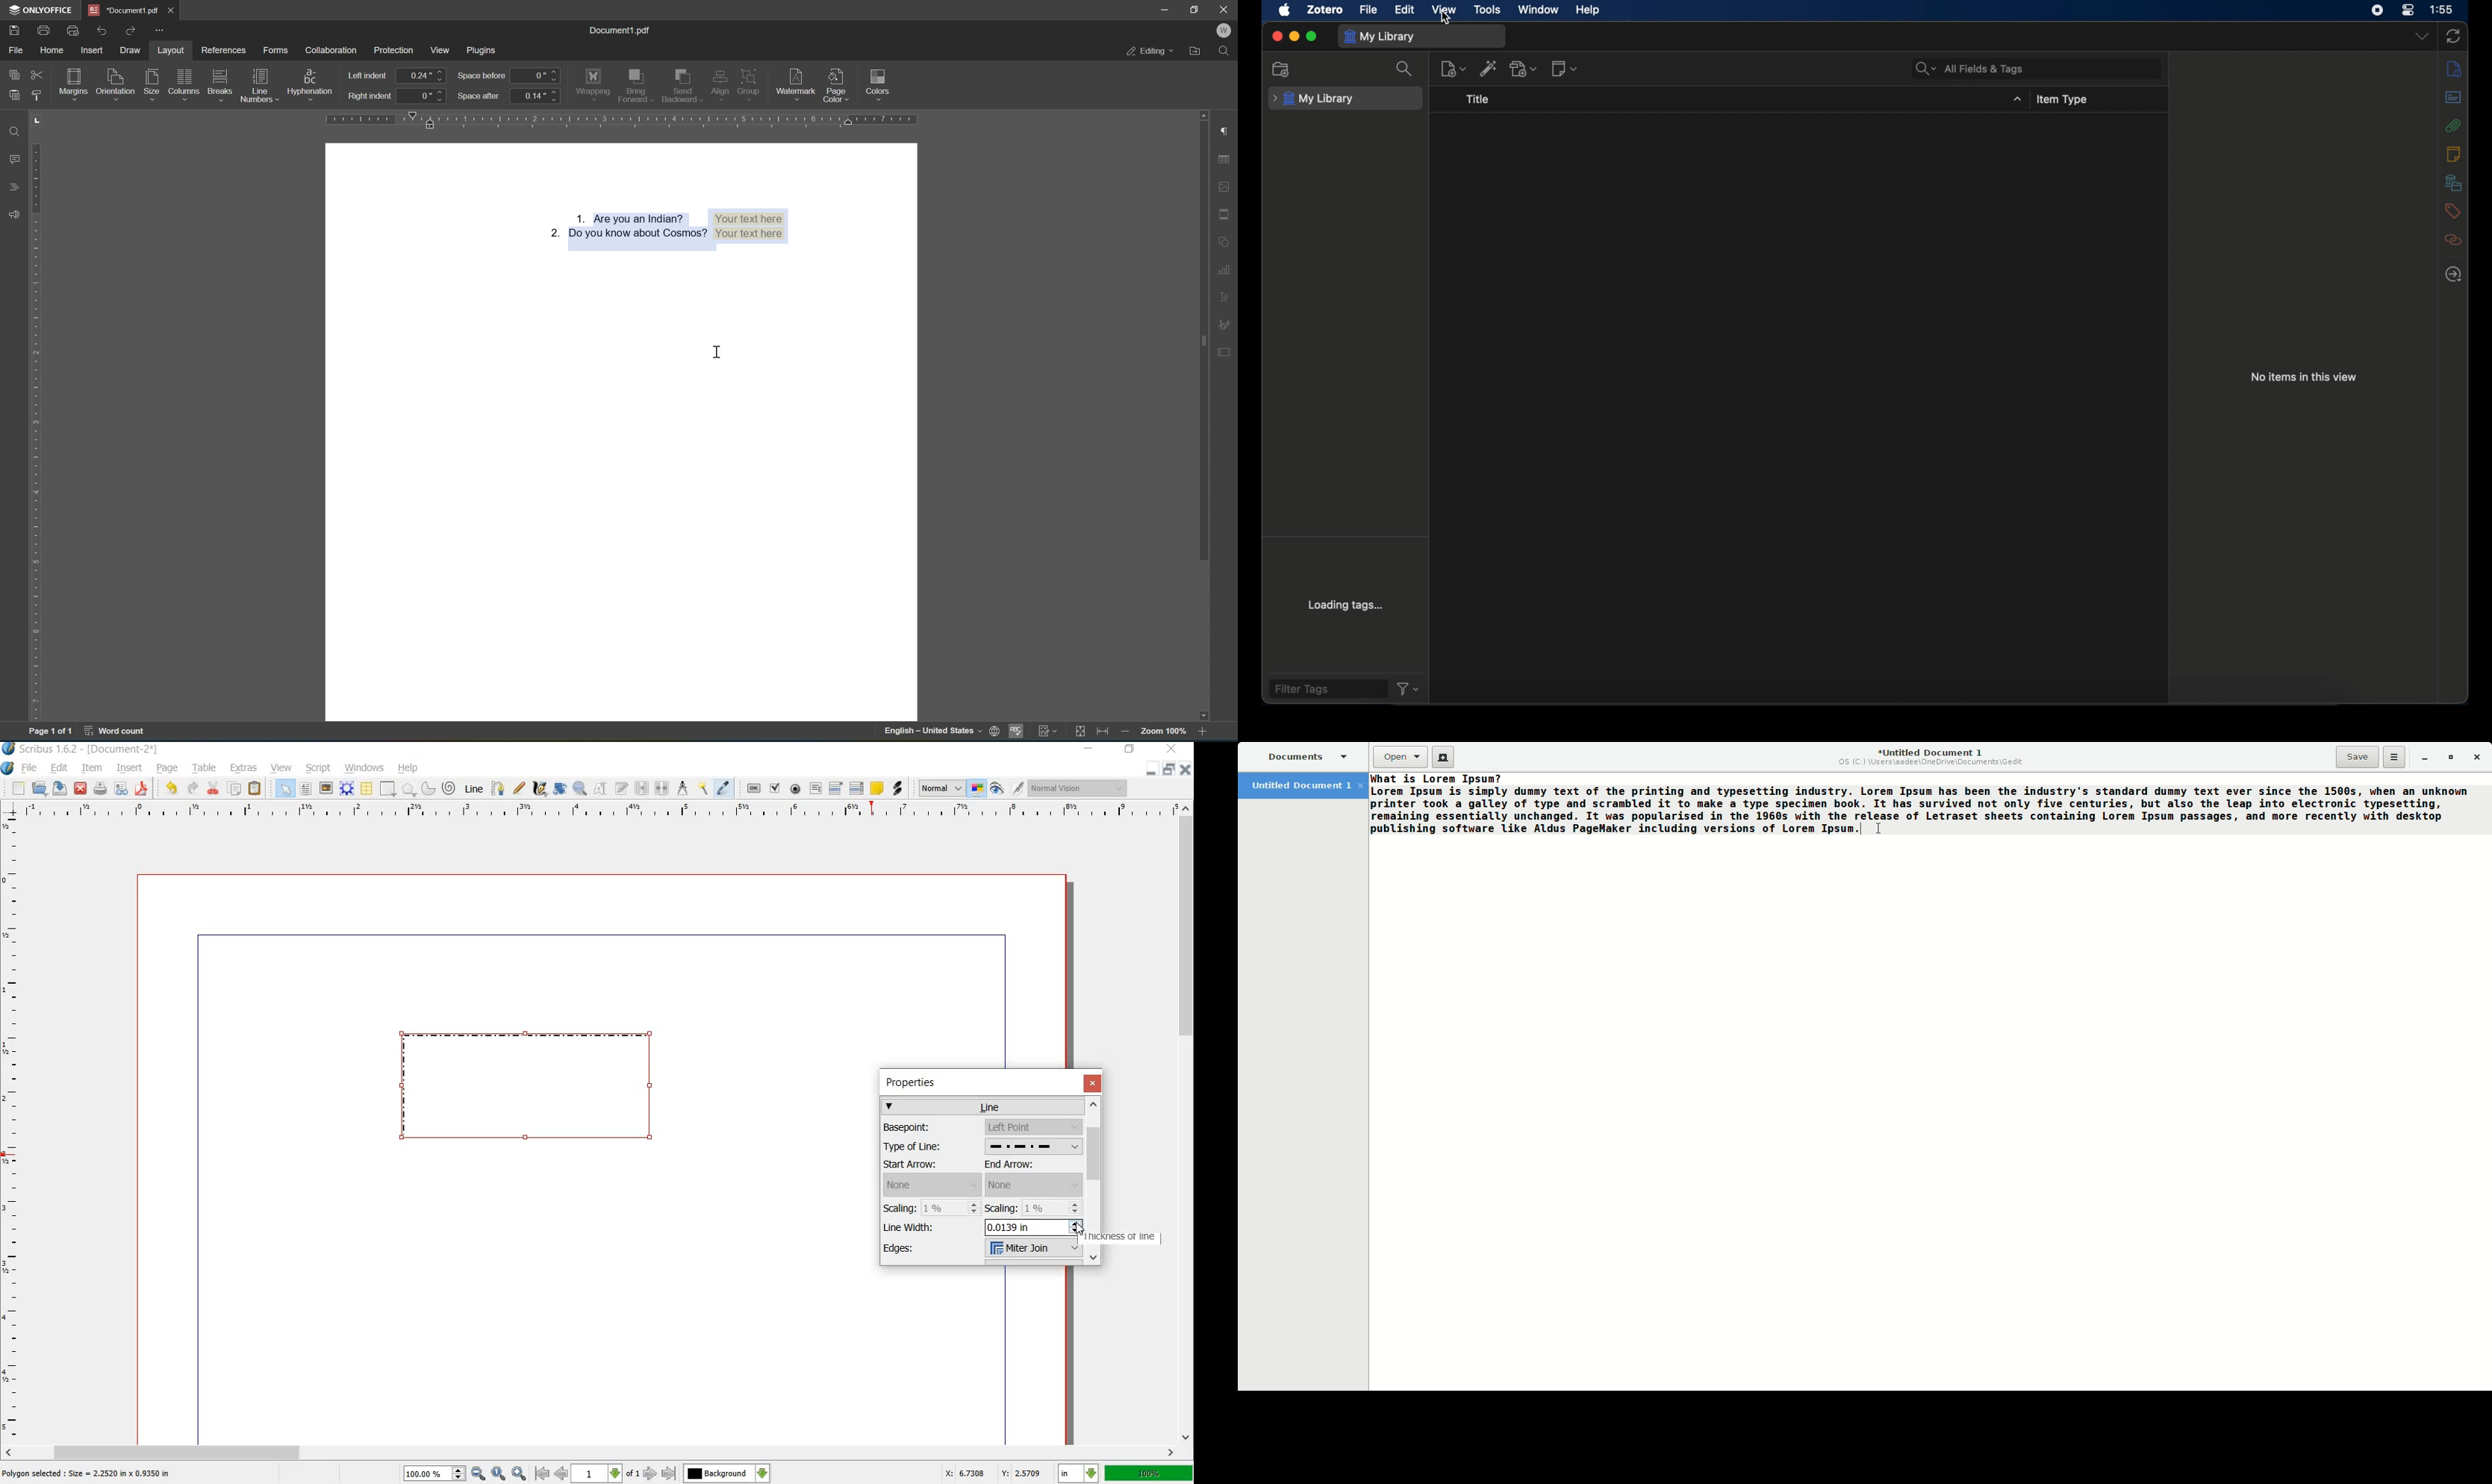  Describe the element at coordinates (2420, 757) in the screenshot. I see `Minimize` at that location.